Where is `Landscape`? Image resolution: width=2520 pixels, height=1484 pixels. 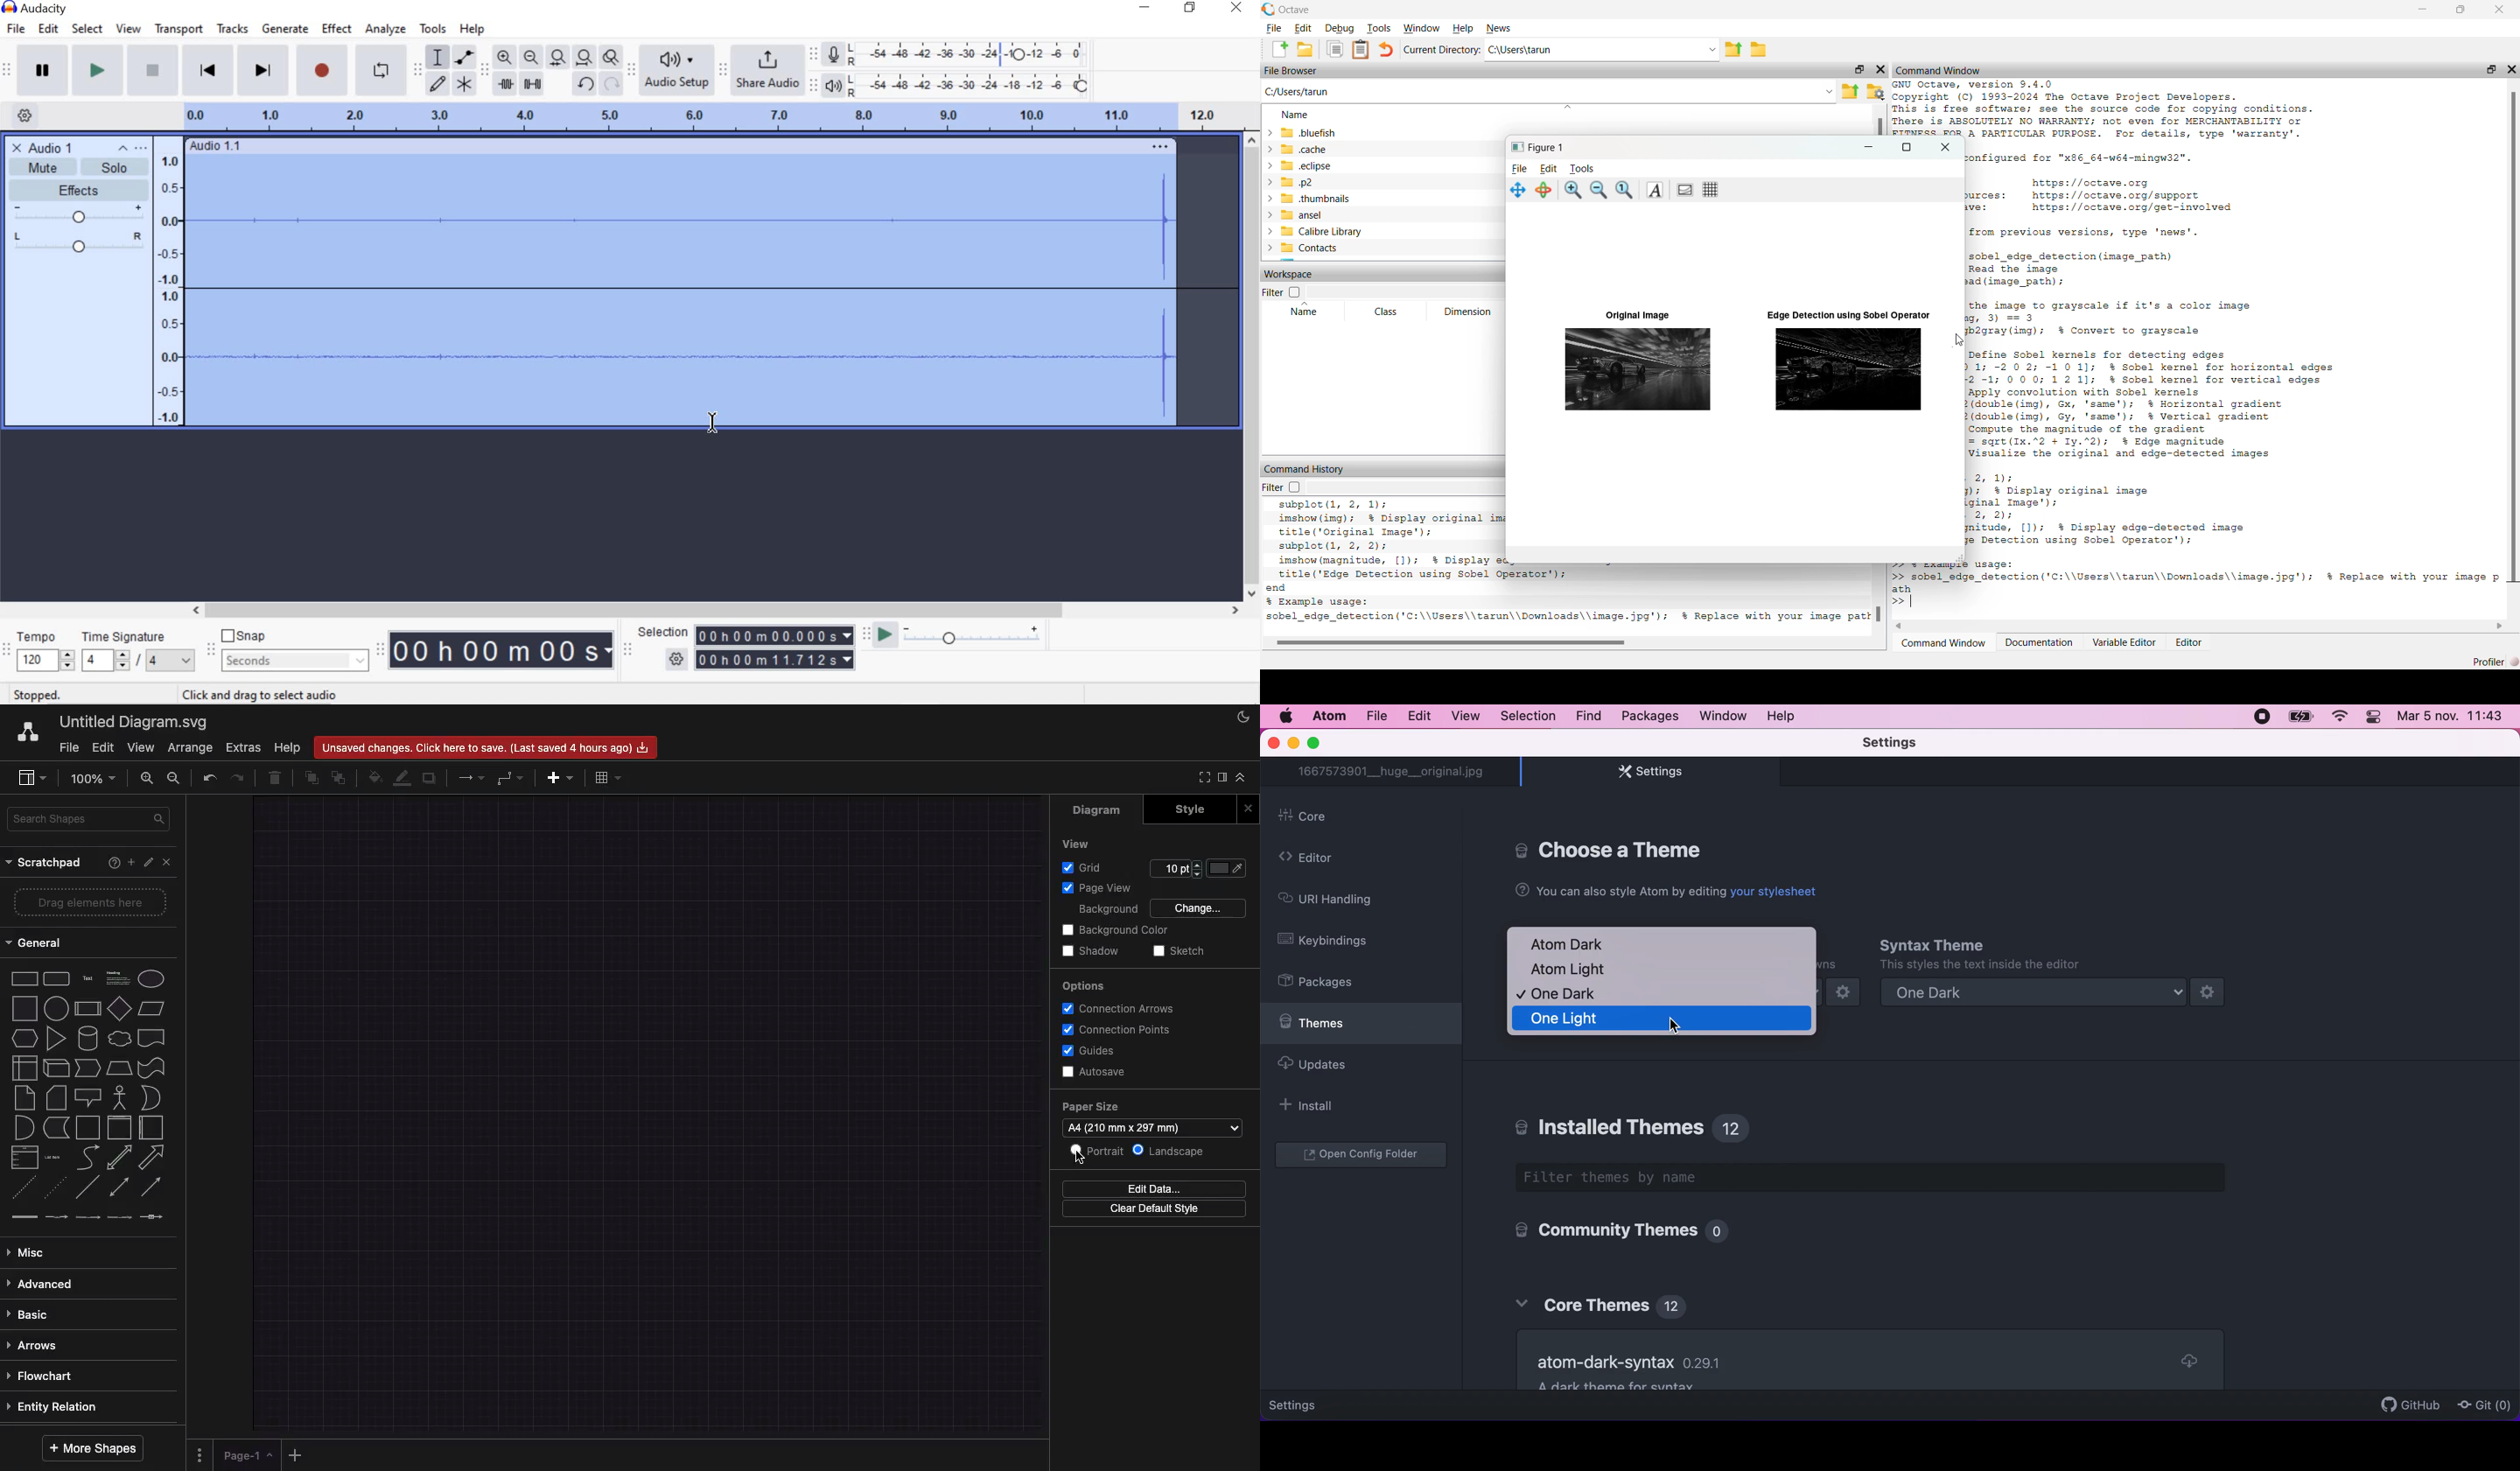
Landscape is located at coordinates (647, 1118).